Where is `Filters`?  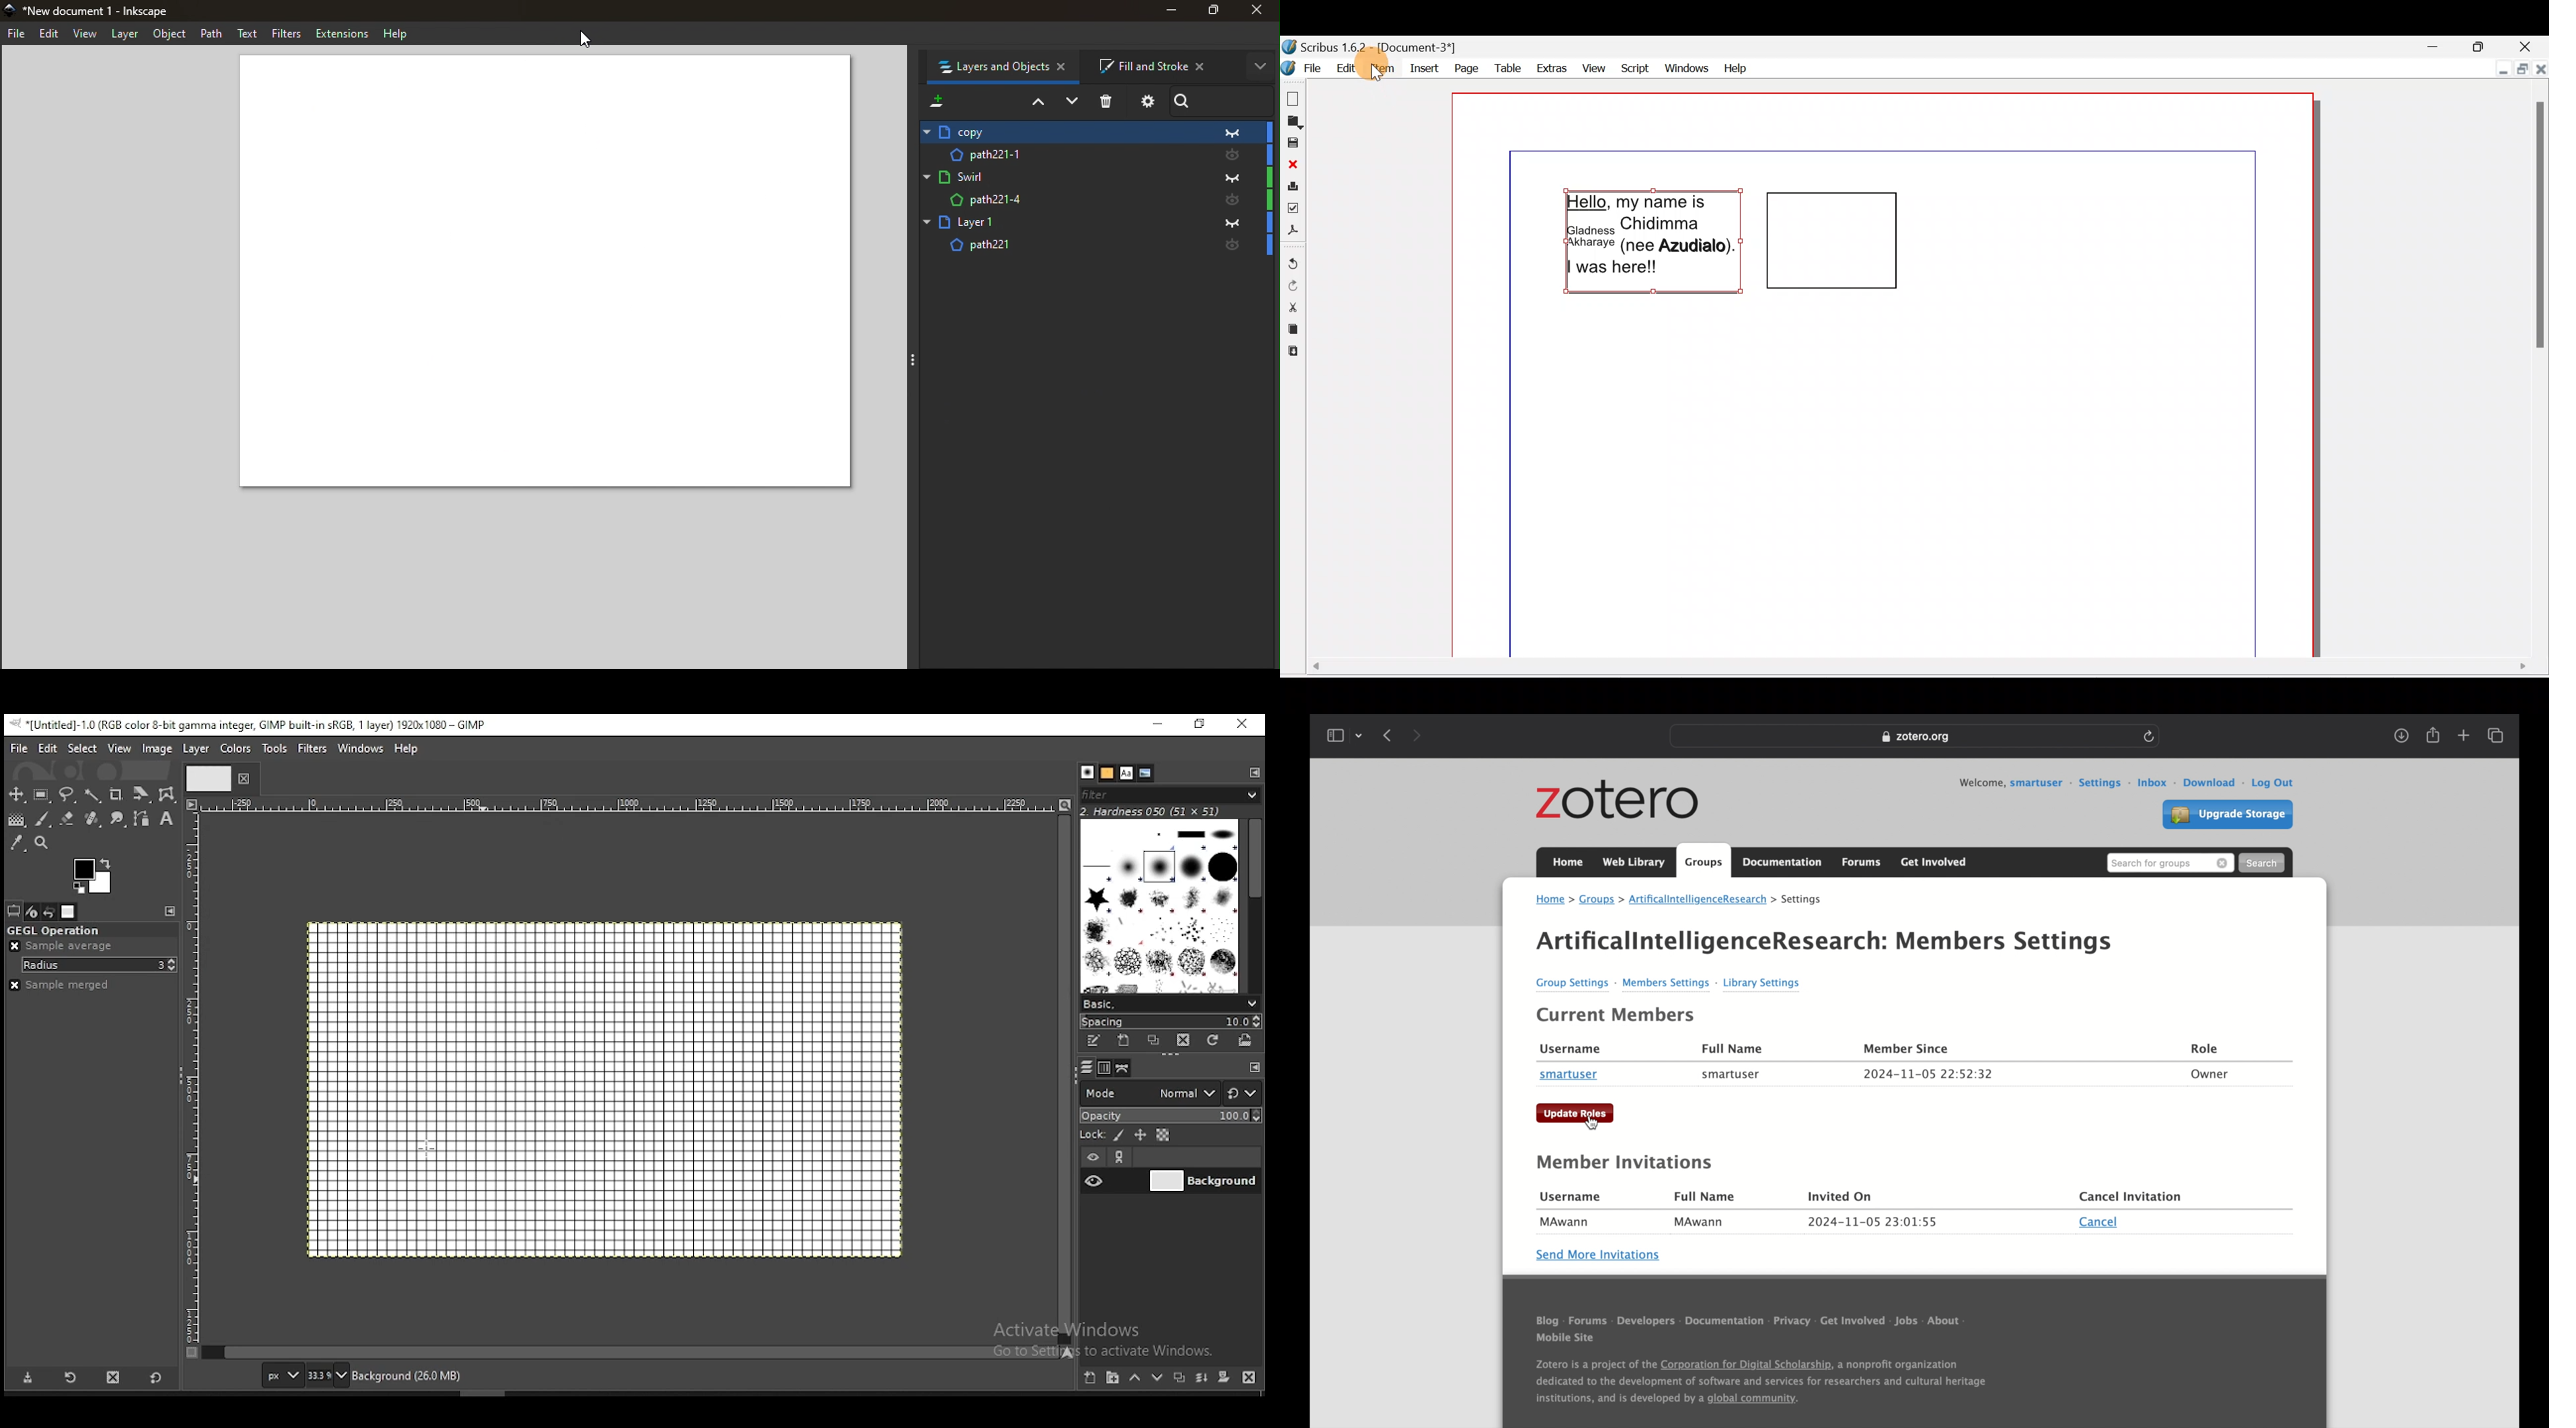
Filters is located at coordinates (286, 33).